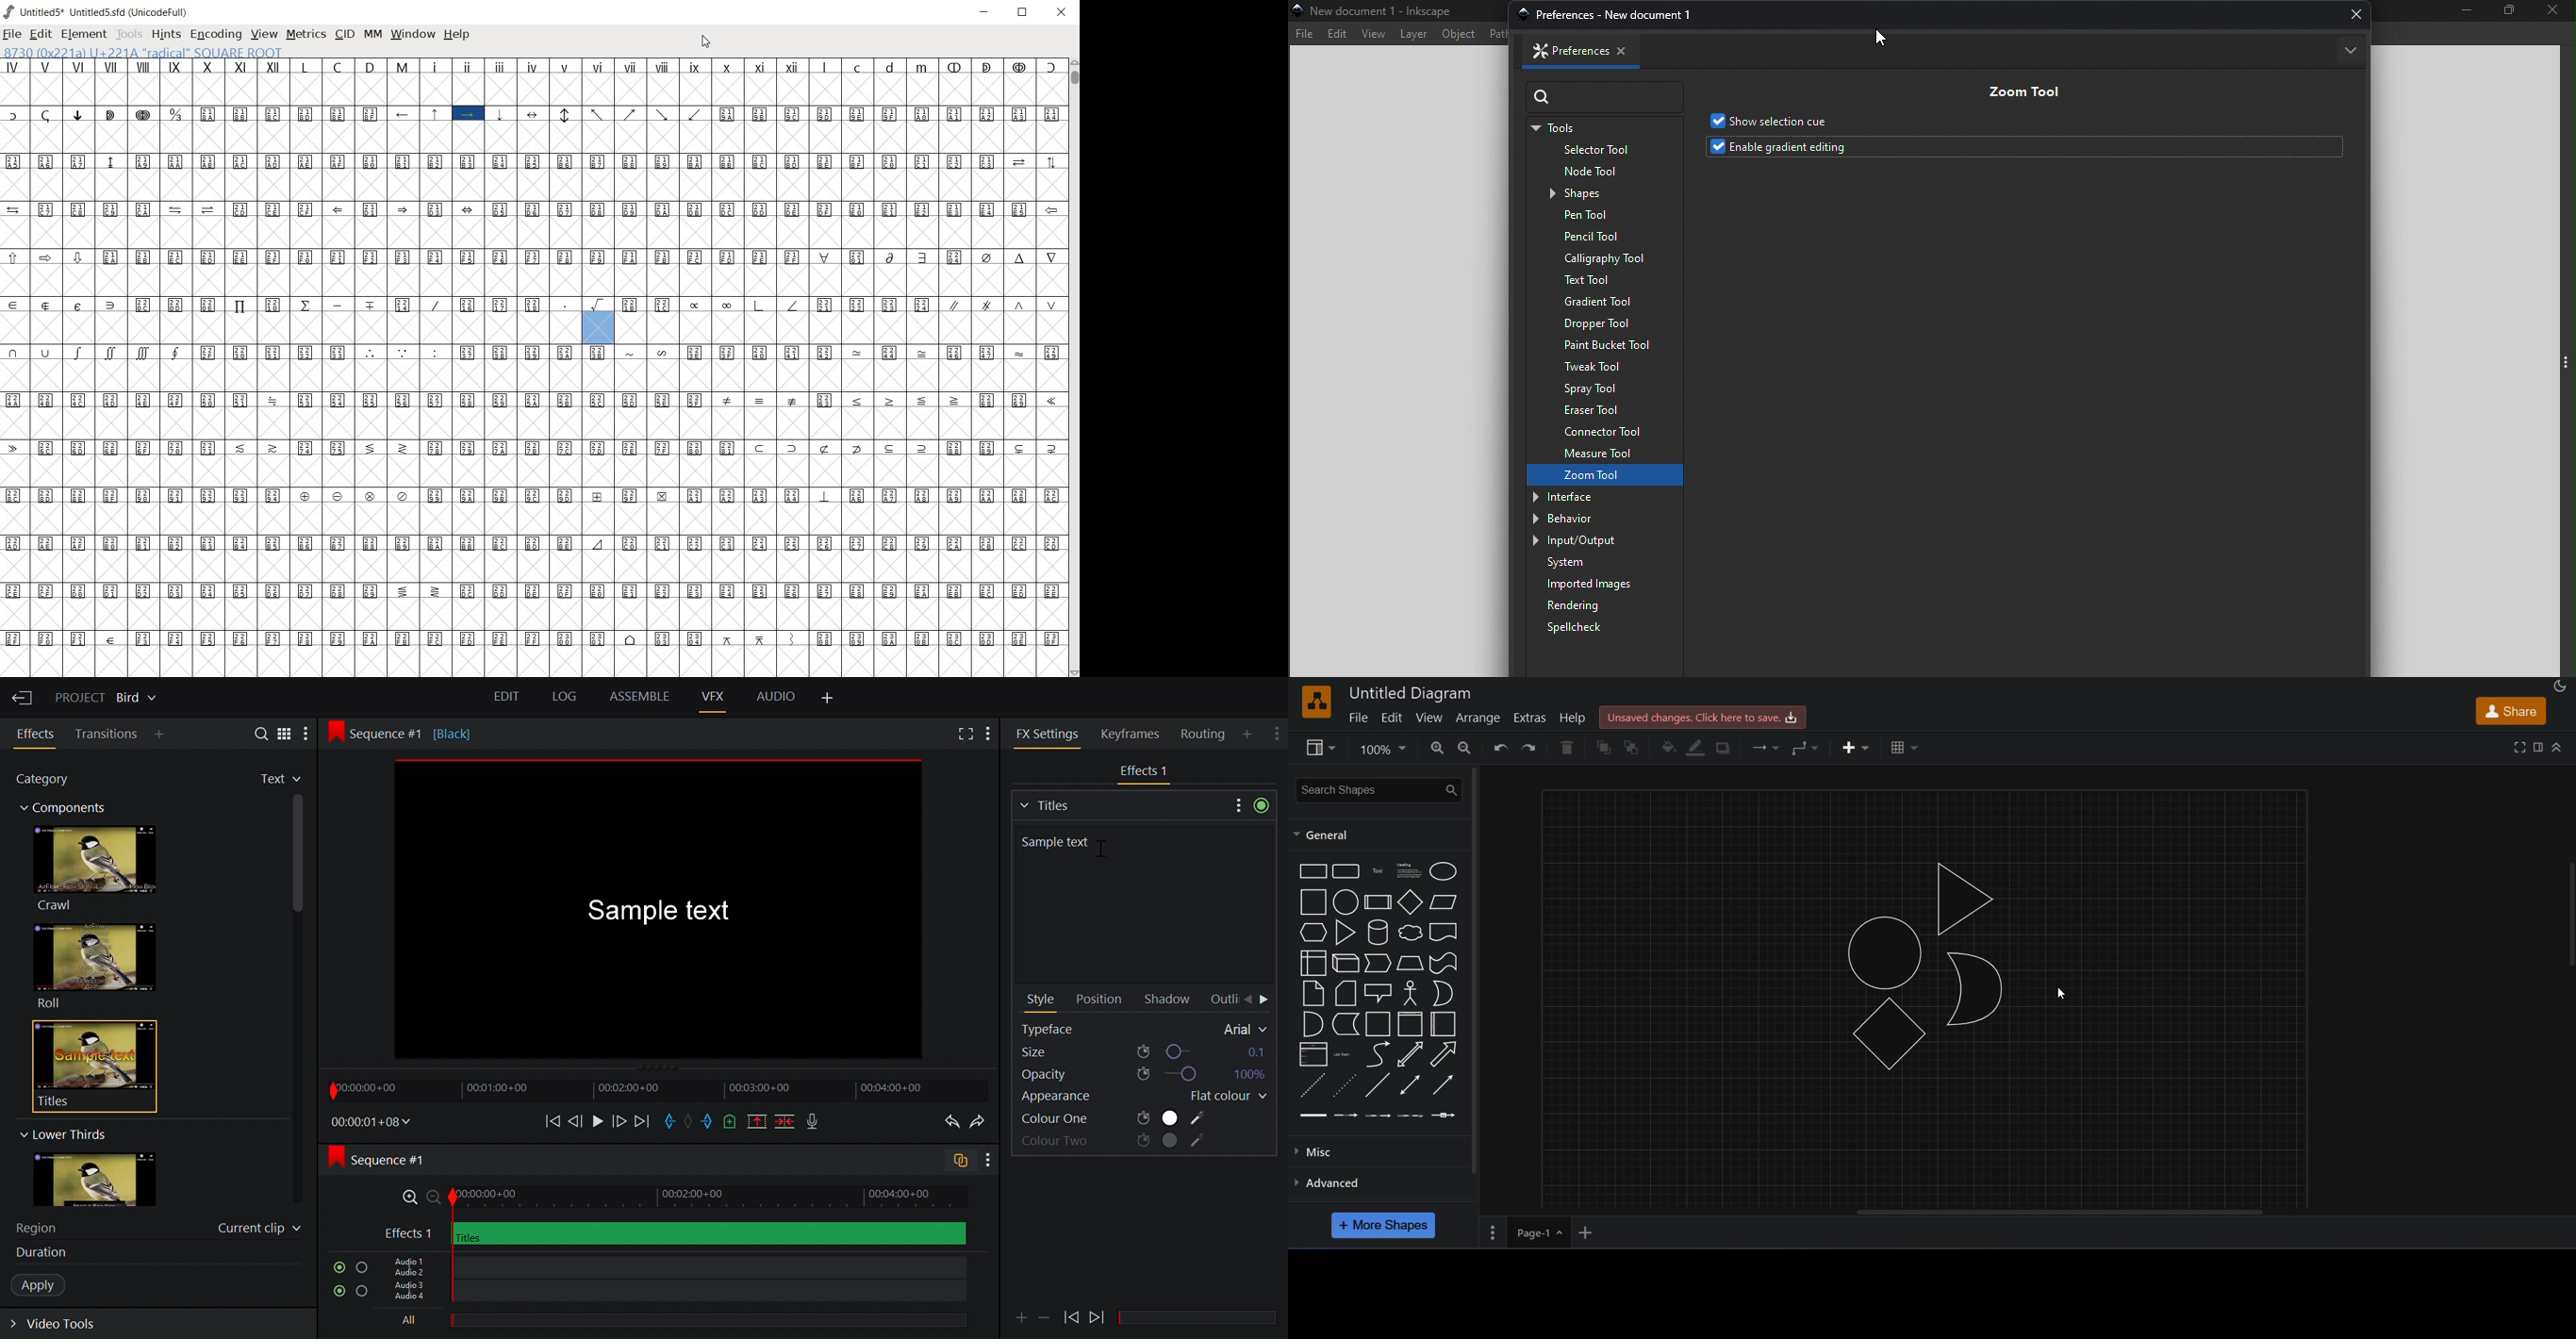  Describe the element at coordinates (311, 734) in the screenshot. I see `More` at that location.